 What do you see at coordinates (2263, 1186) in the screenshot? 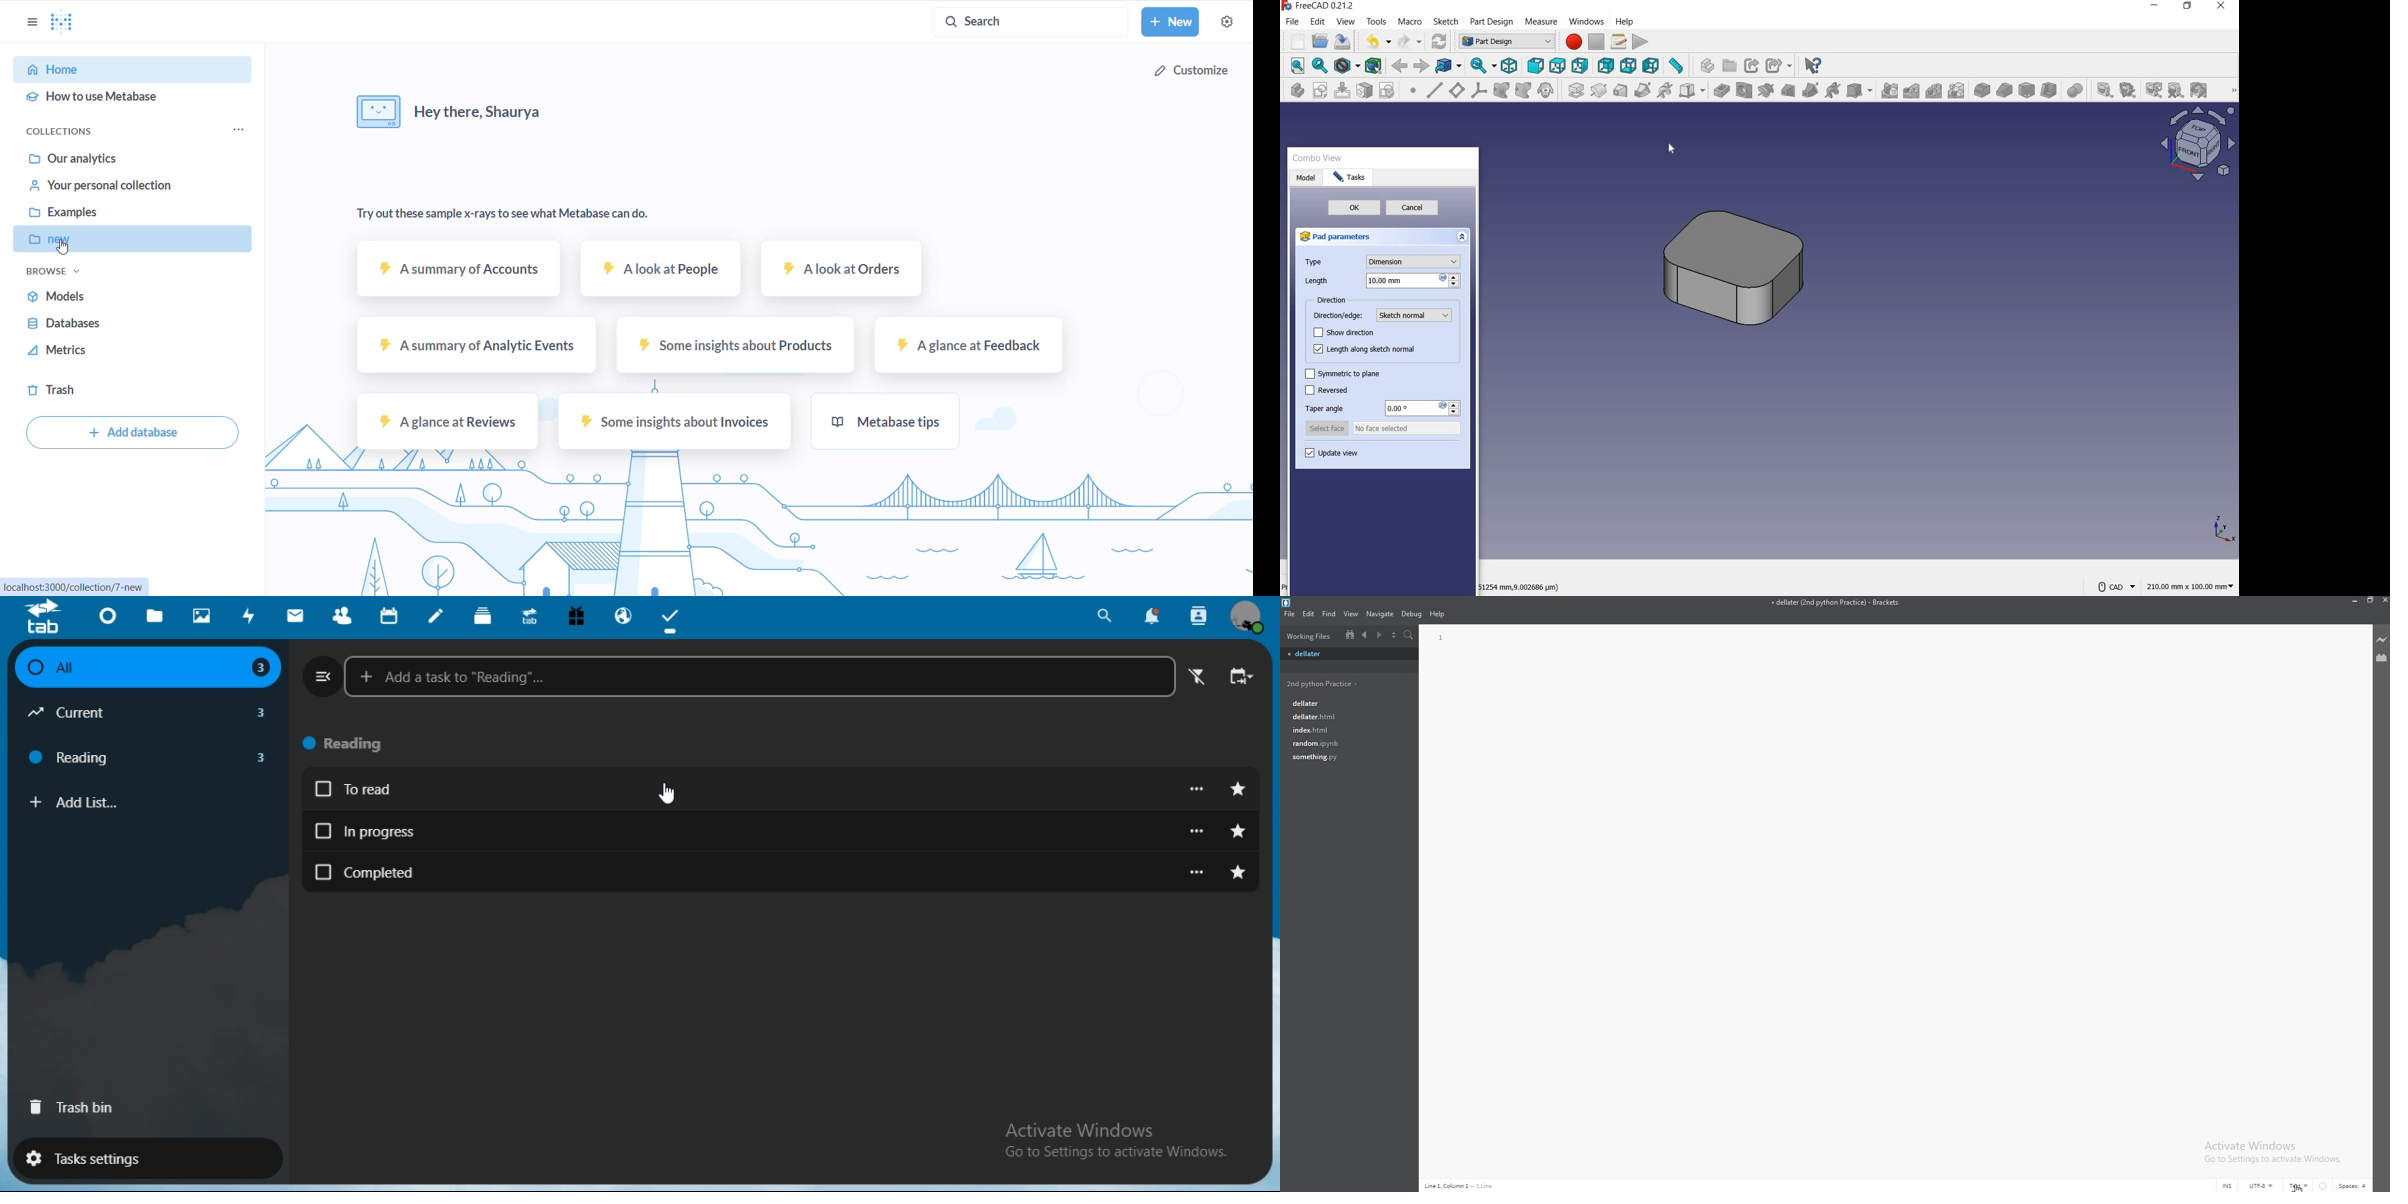
I see `encoding` at bounding box center [2263, 1186].